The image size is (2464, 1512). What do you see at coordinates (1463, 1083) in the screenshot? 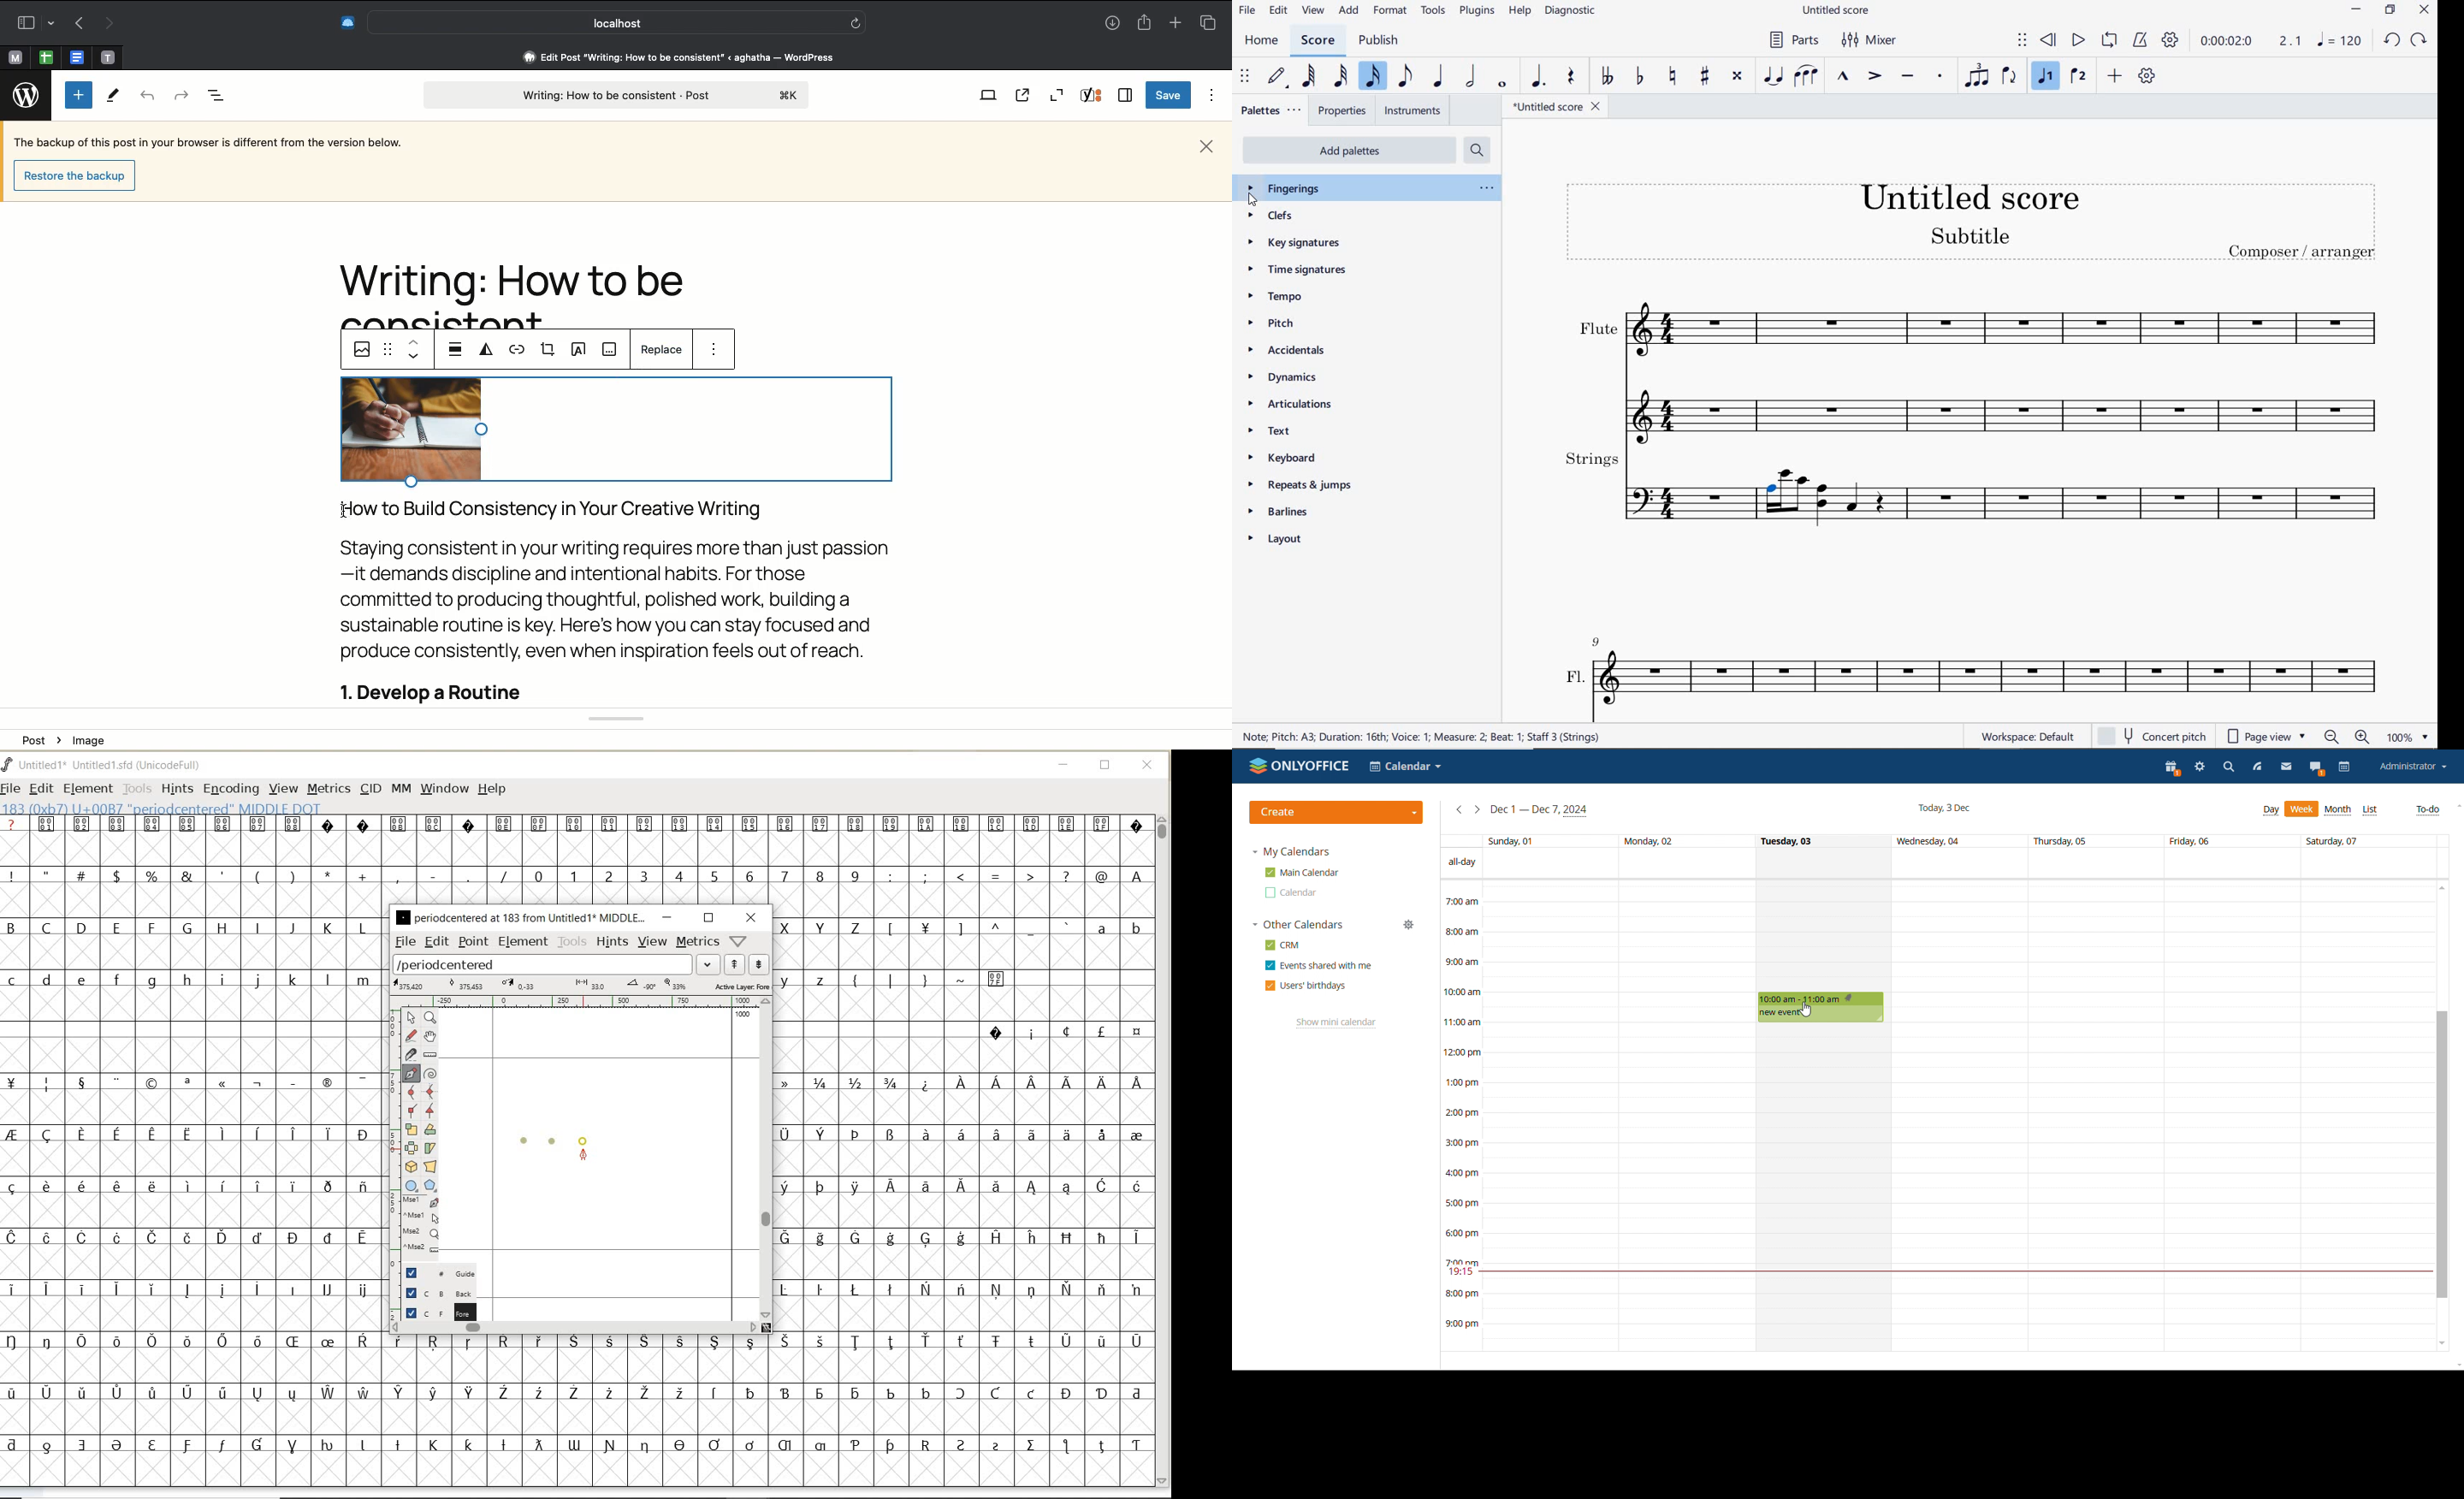
I see `1:00 pm` at bounding box center [1463, 1083].